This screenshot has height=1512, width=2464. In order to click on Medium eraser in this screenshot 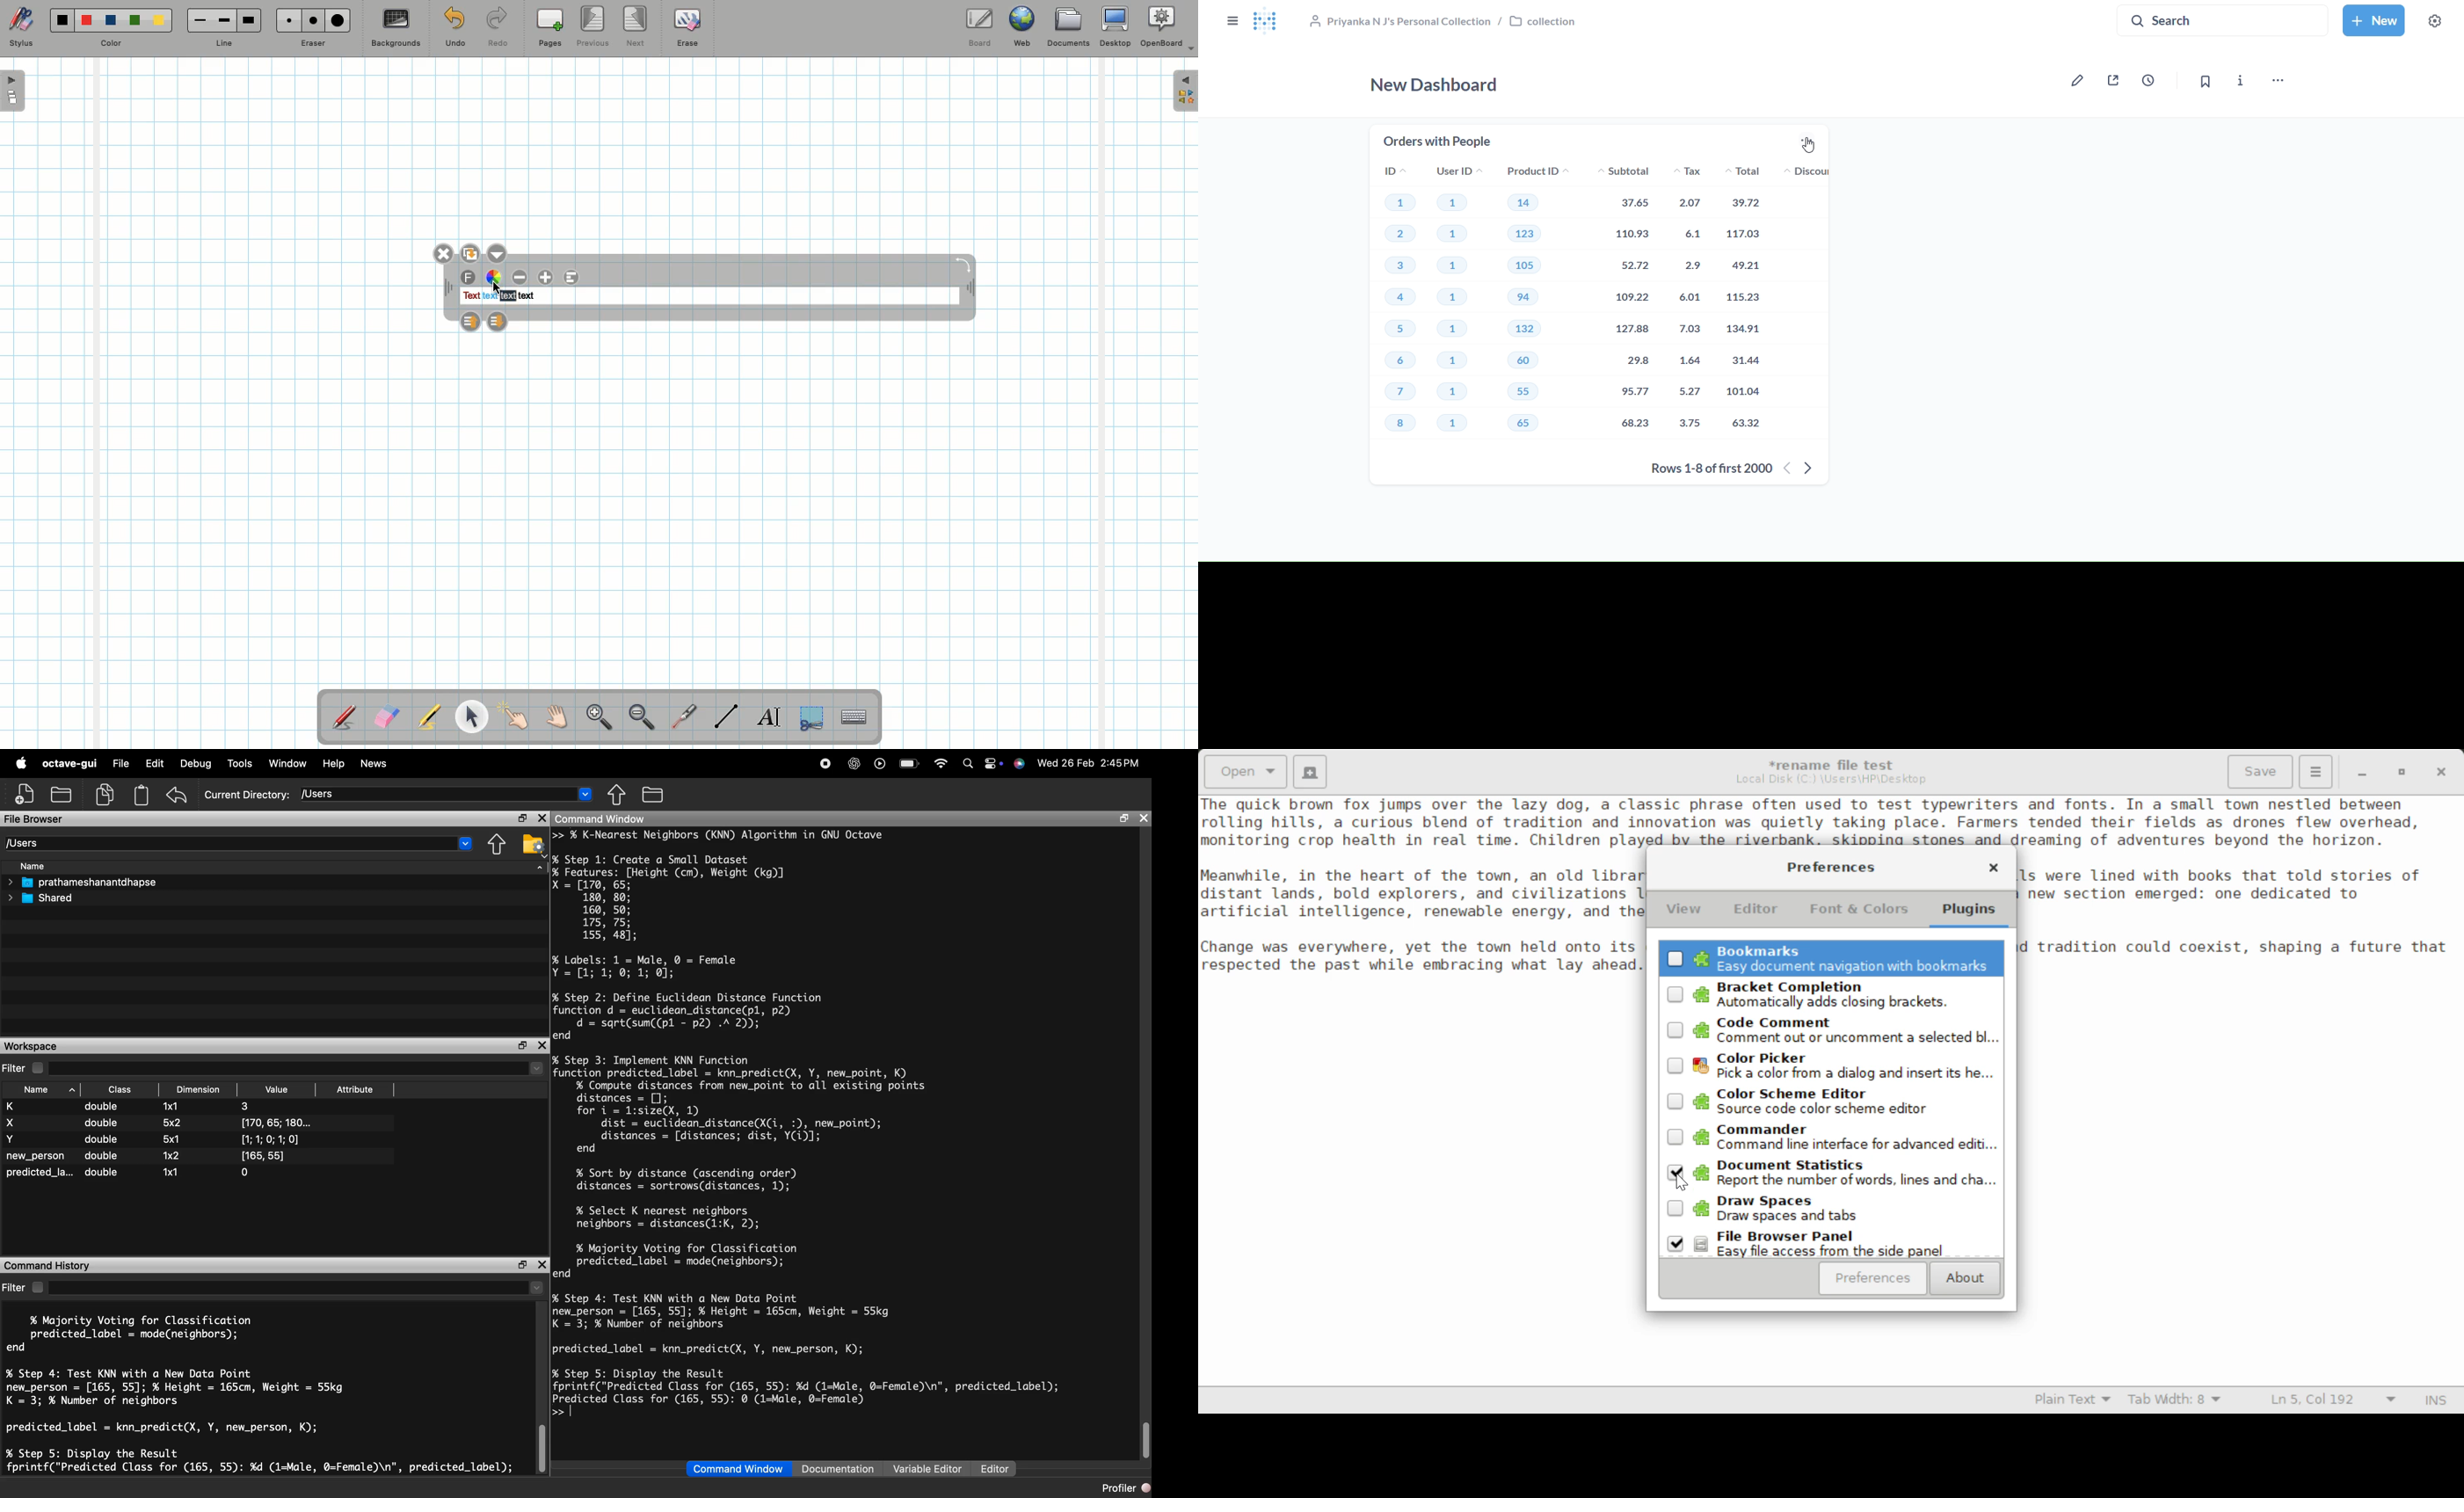, I will do `click(310, 20)`.